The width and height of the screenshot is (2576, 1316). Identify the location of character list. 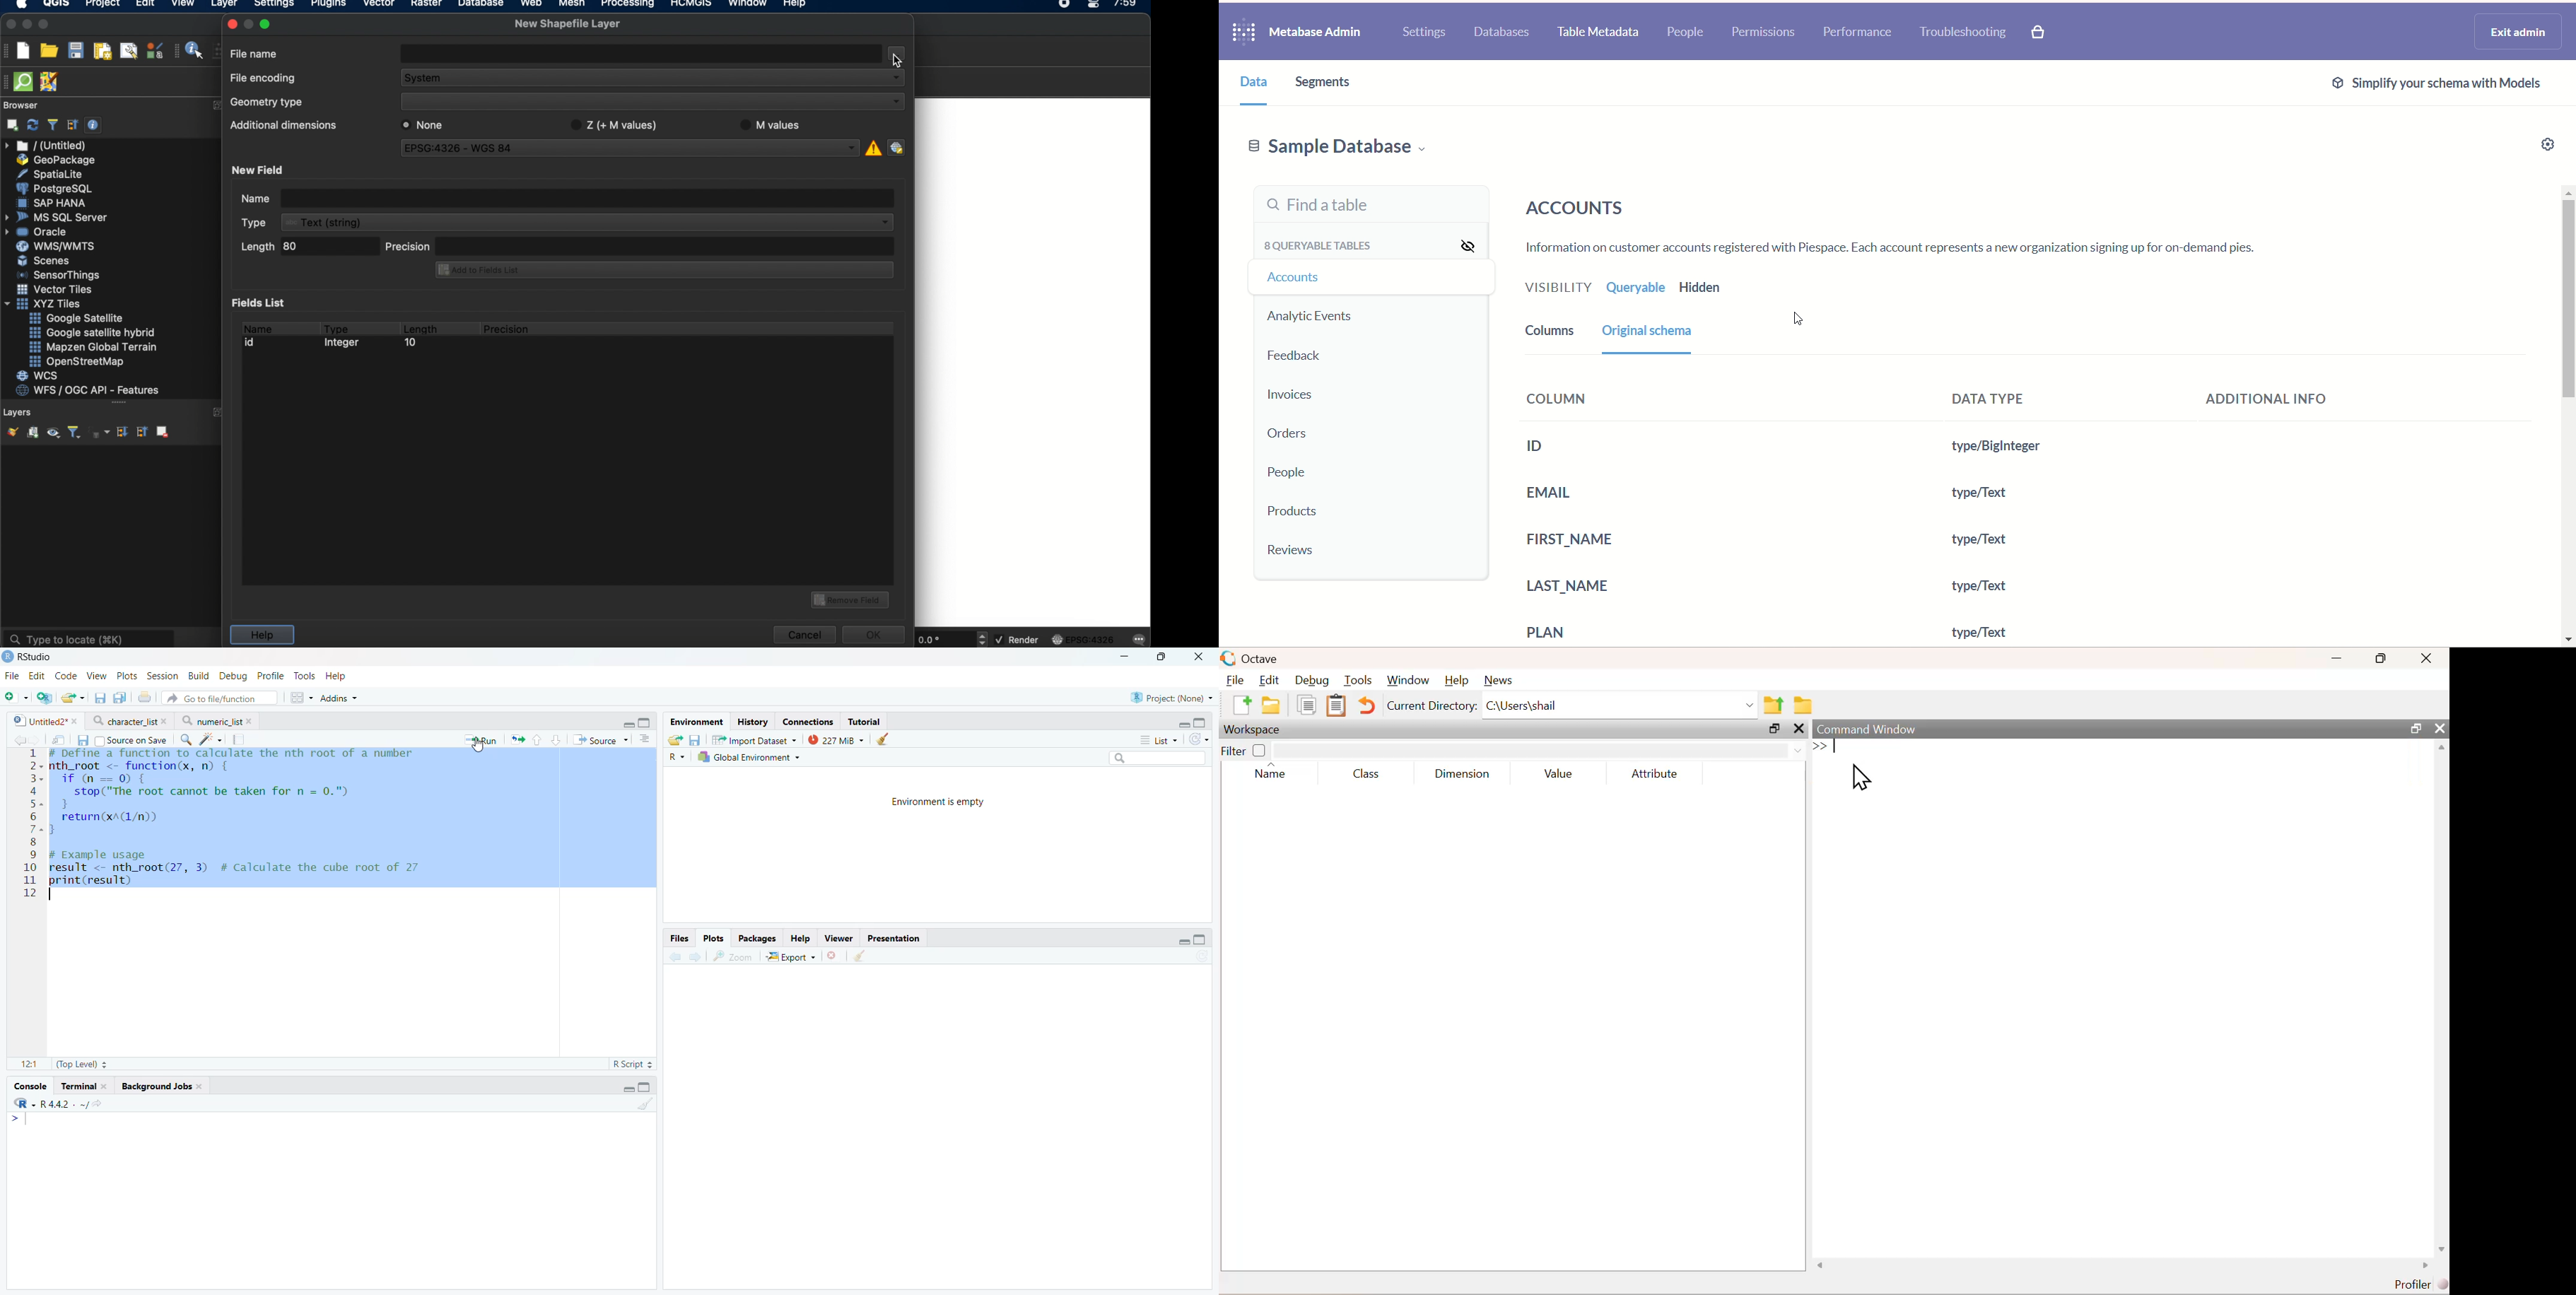
(130, 721).